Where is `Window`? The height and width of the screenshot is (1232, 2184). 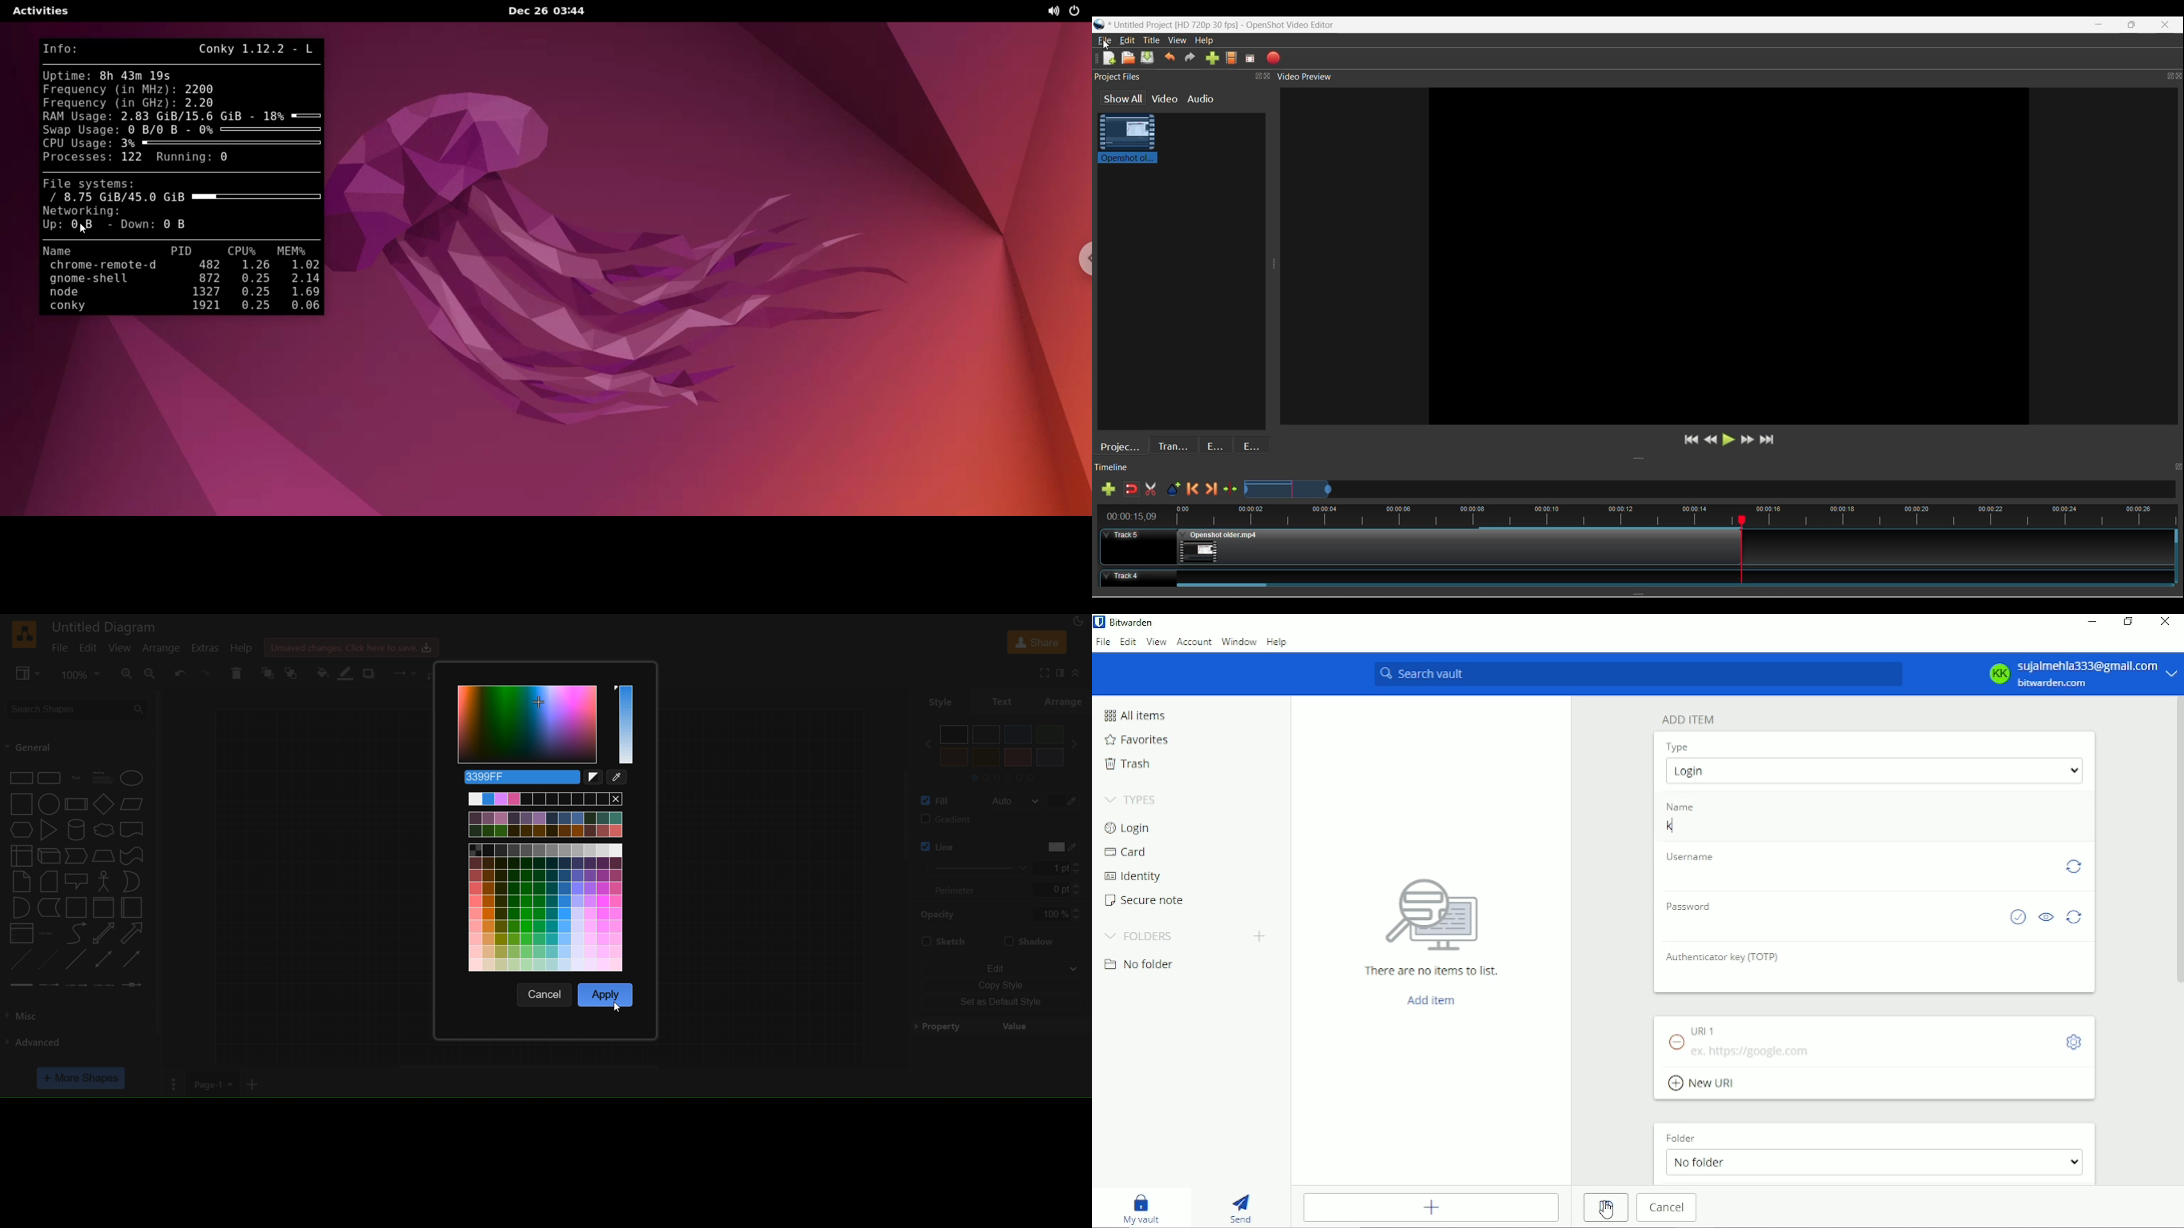 Window is located at coordinates (1239, 641).